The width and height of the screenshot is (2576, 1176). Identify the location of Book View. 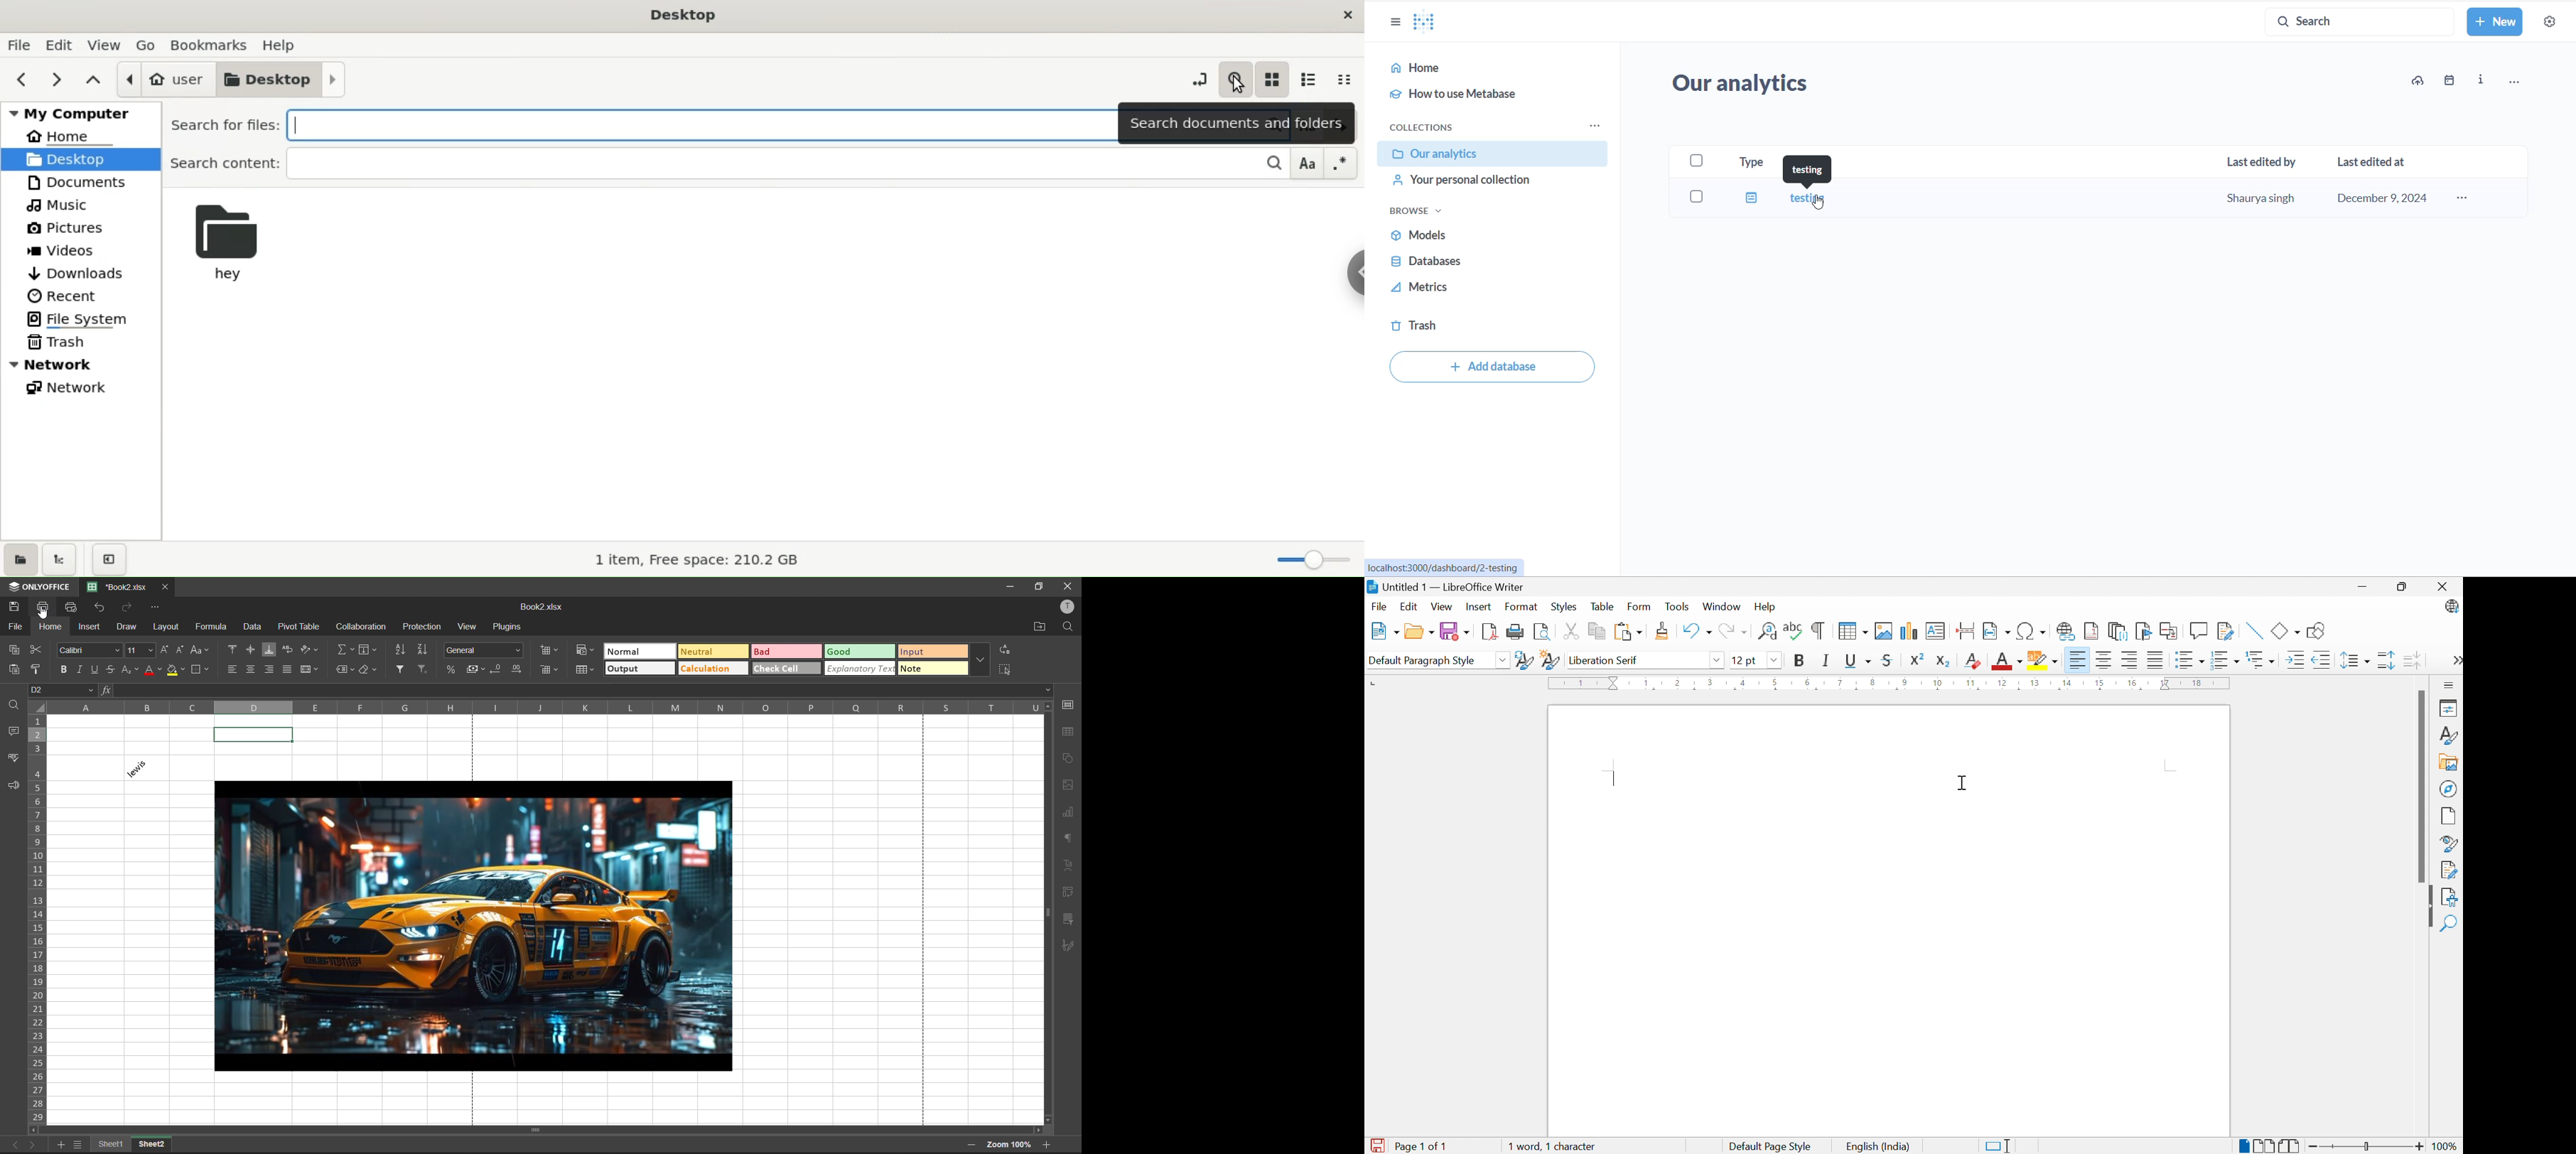
(2292, 1145).